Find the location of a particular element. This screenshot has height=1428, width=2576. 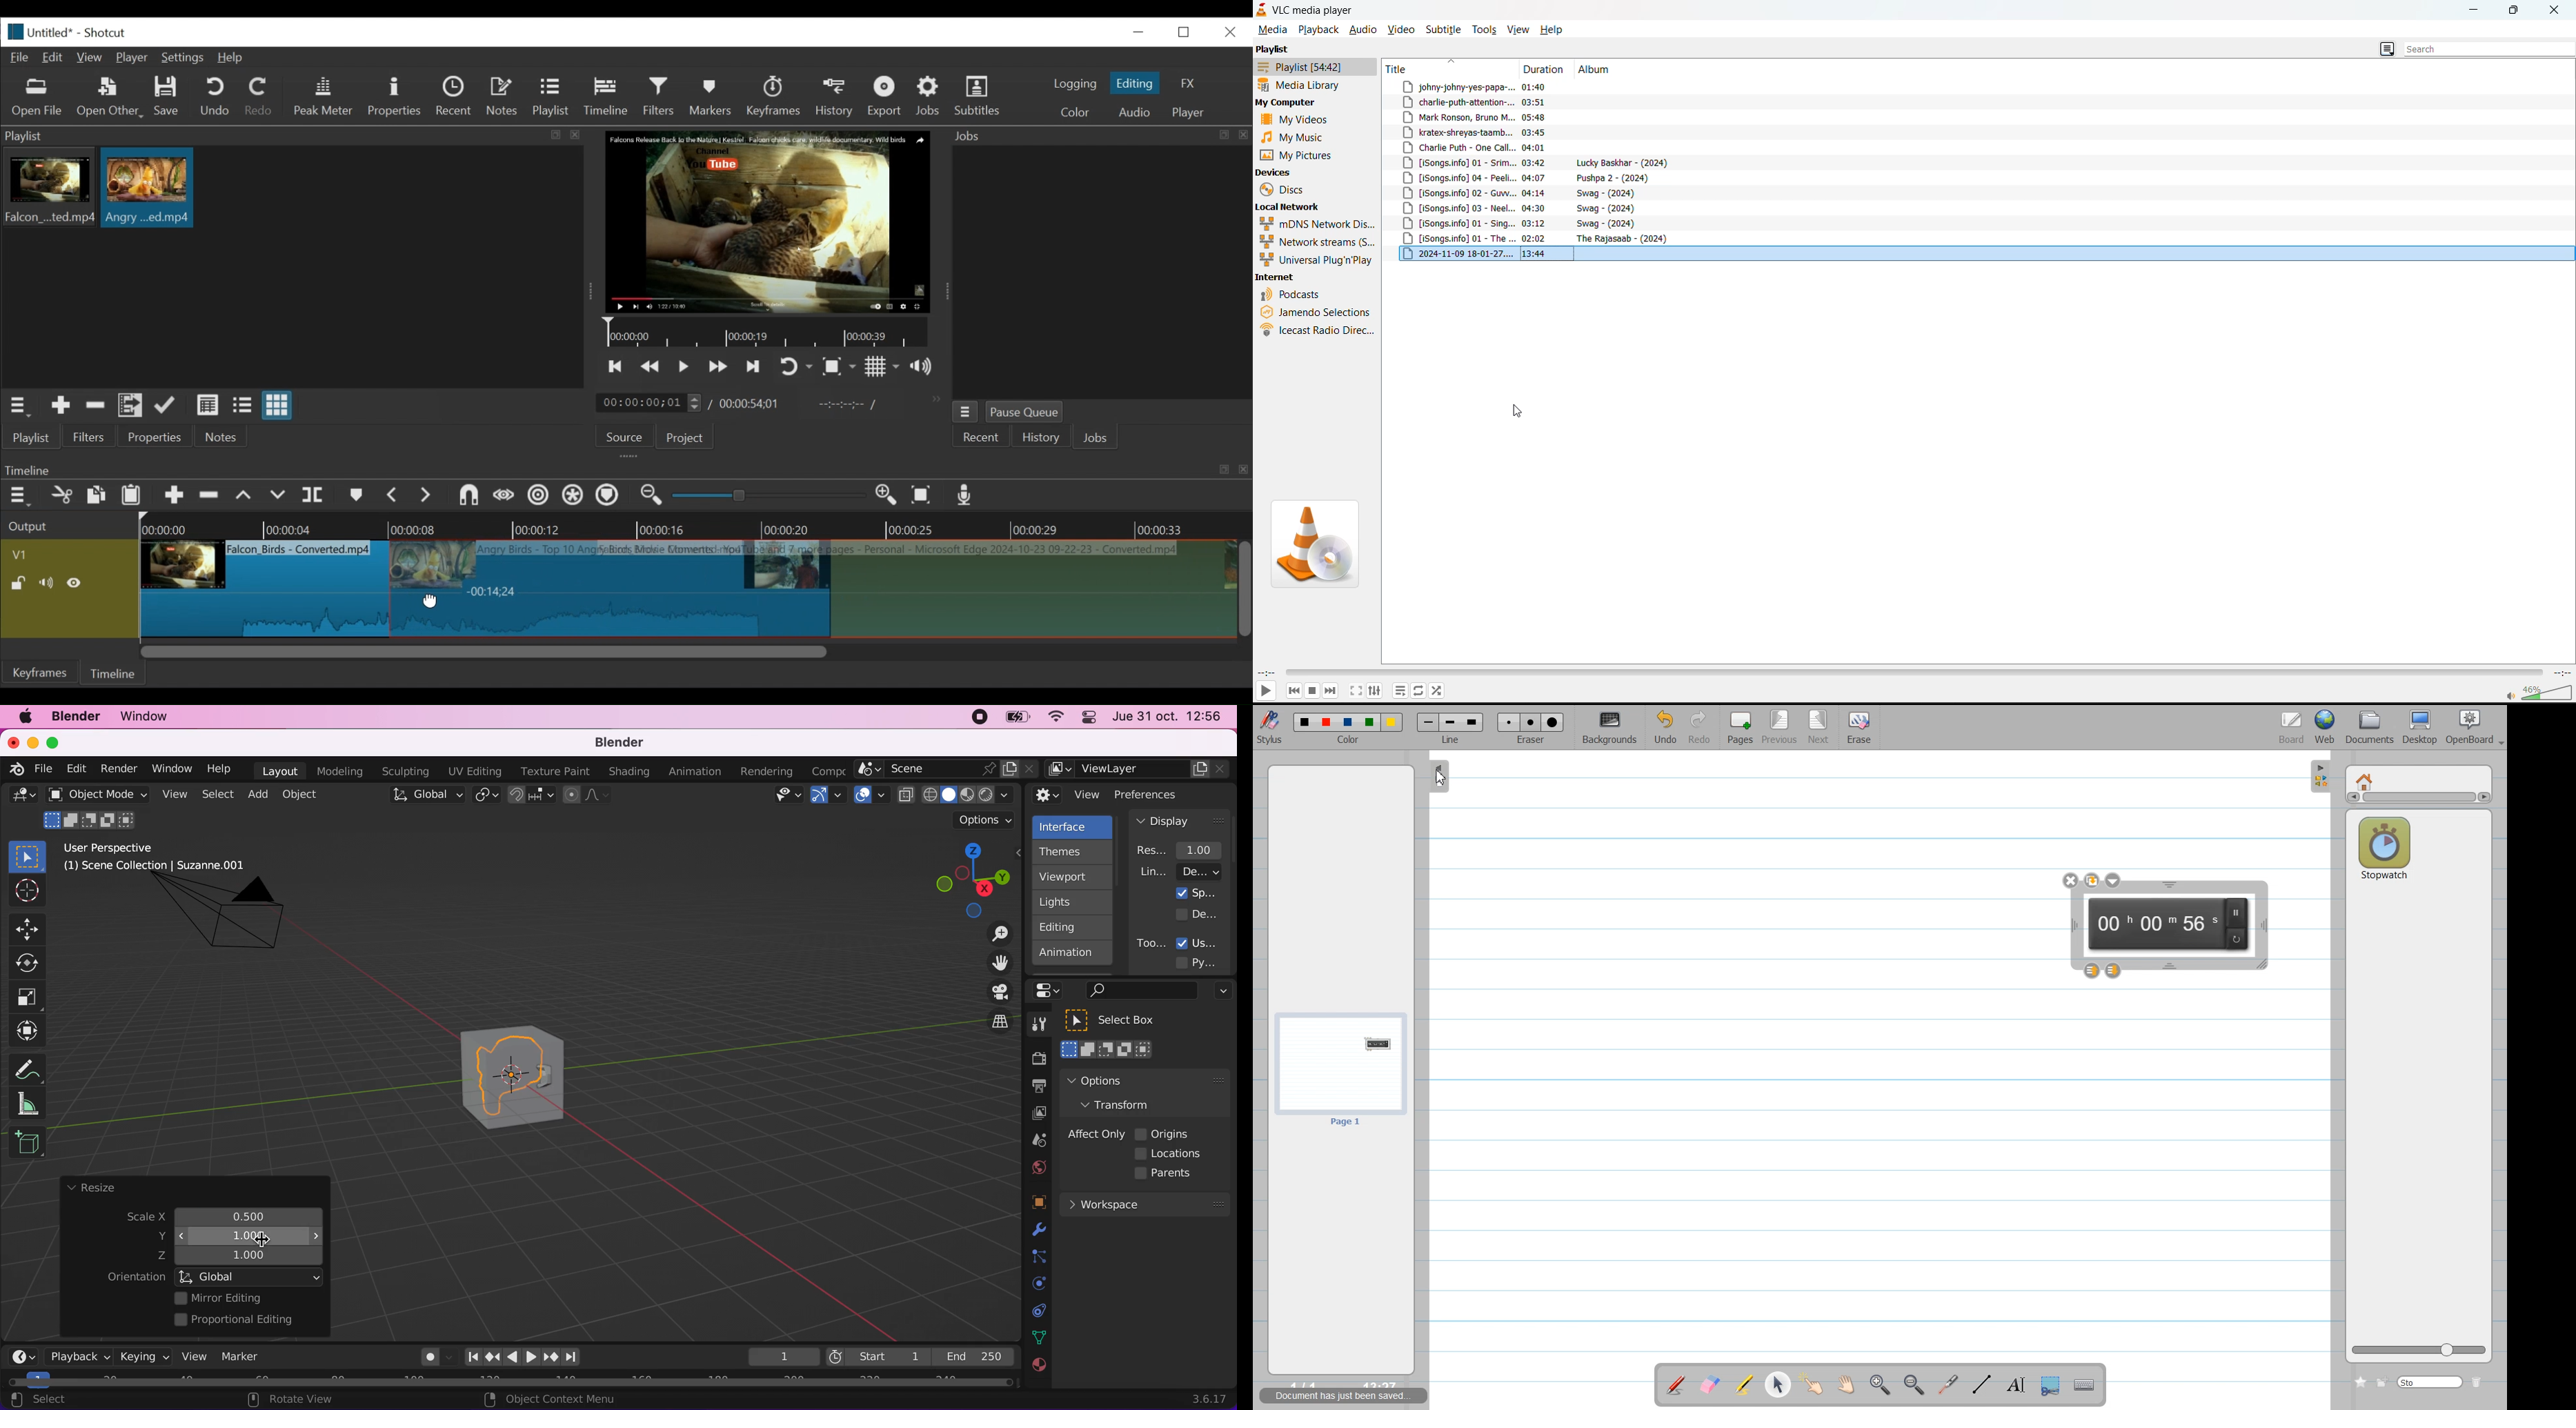

(un)lock track is located at coordinates (18, 583).